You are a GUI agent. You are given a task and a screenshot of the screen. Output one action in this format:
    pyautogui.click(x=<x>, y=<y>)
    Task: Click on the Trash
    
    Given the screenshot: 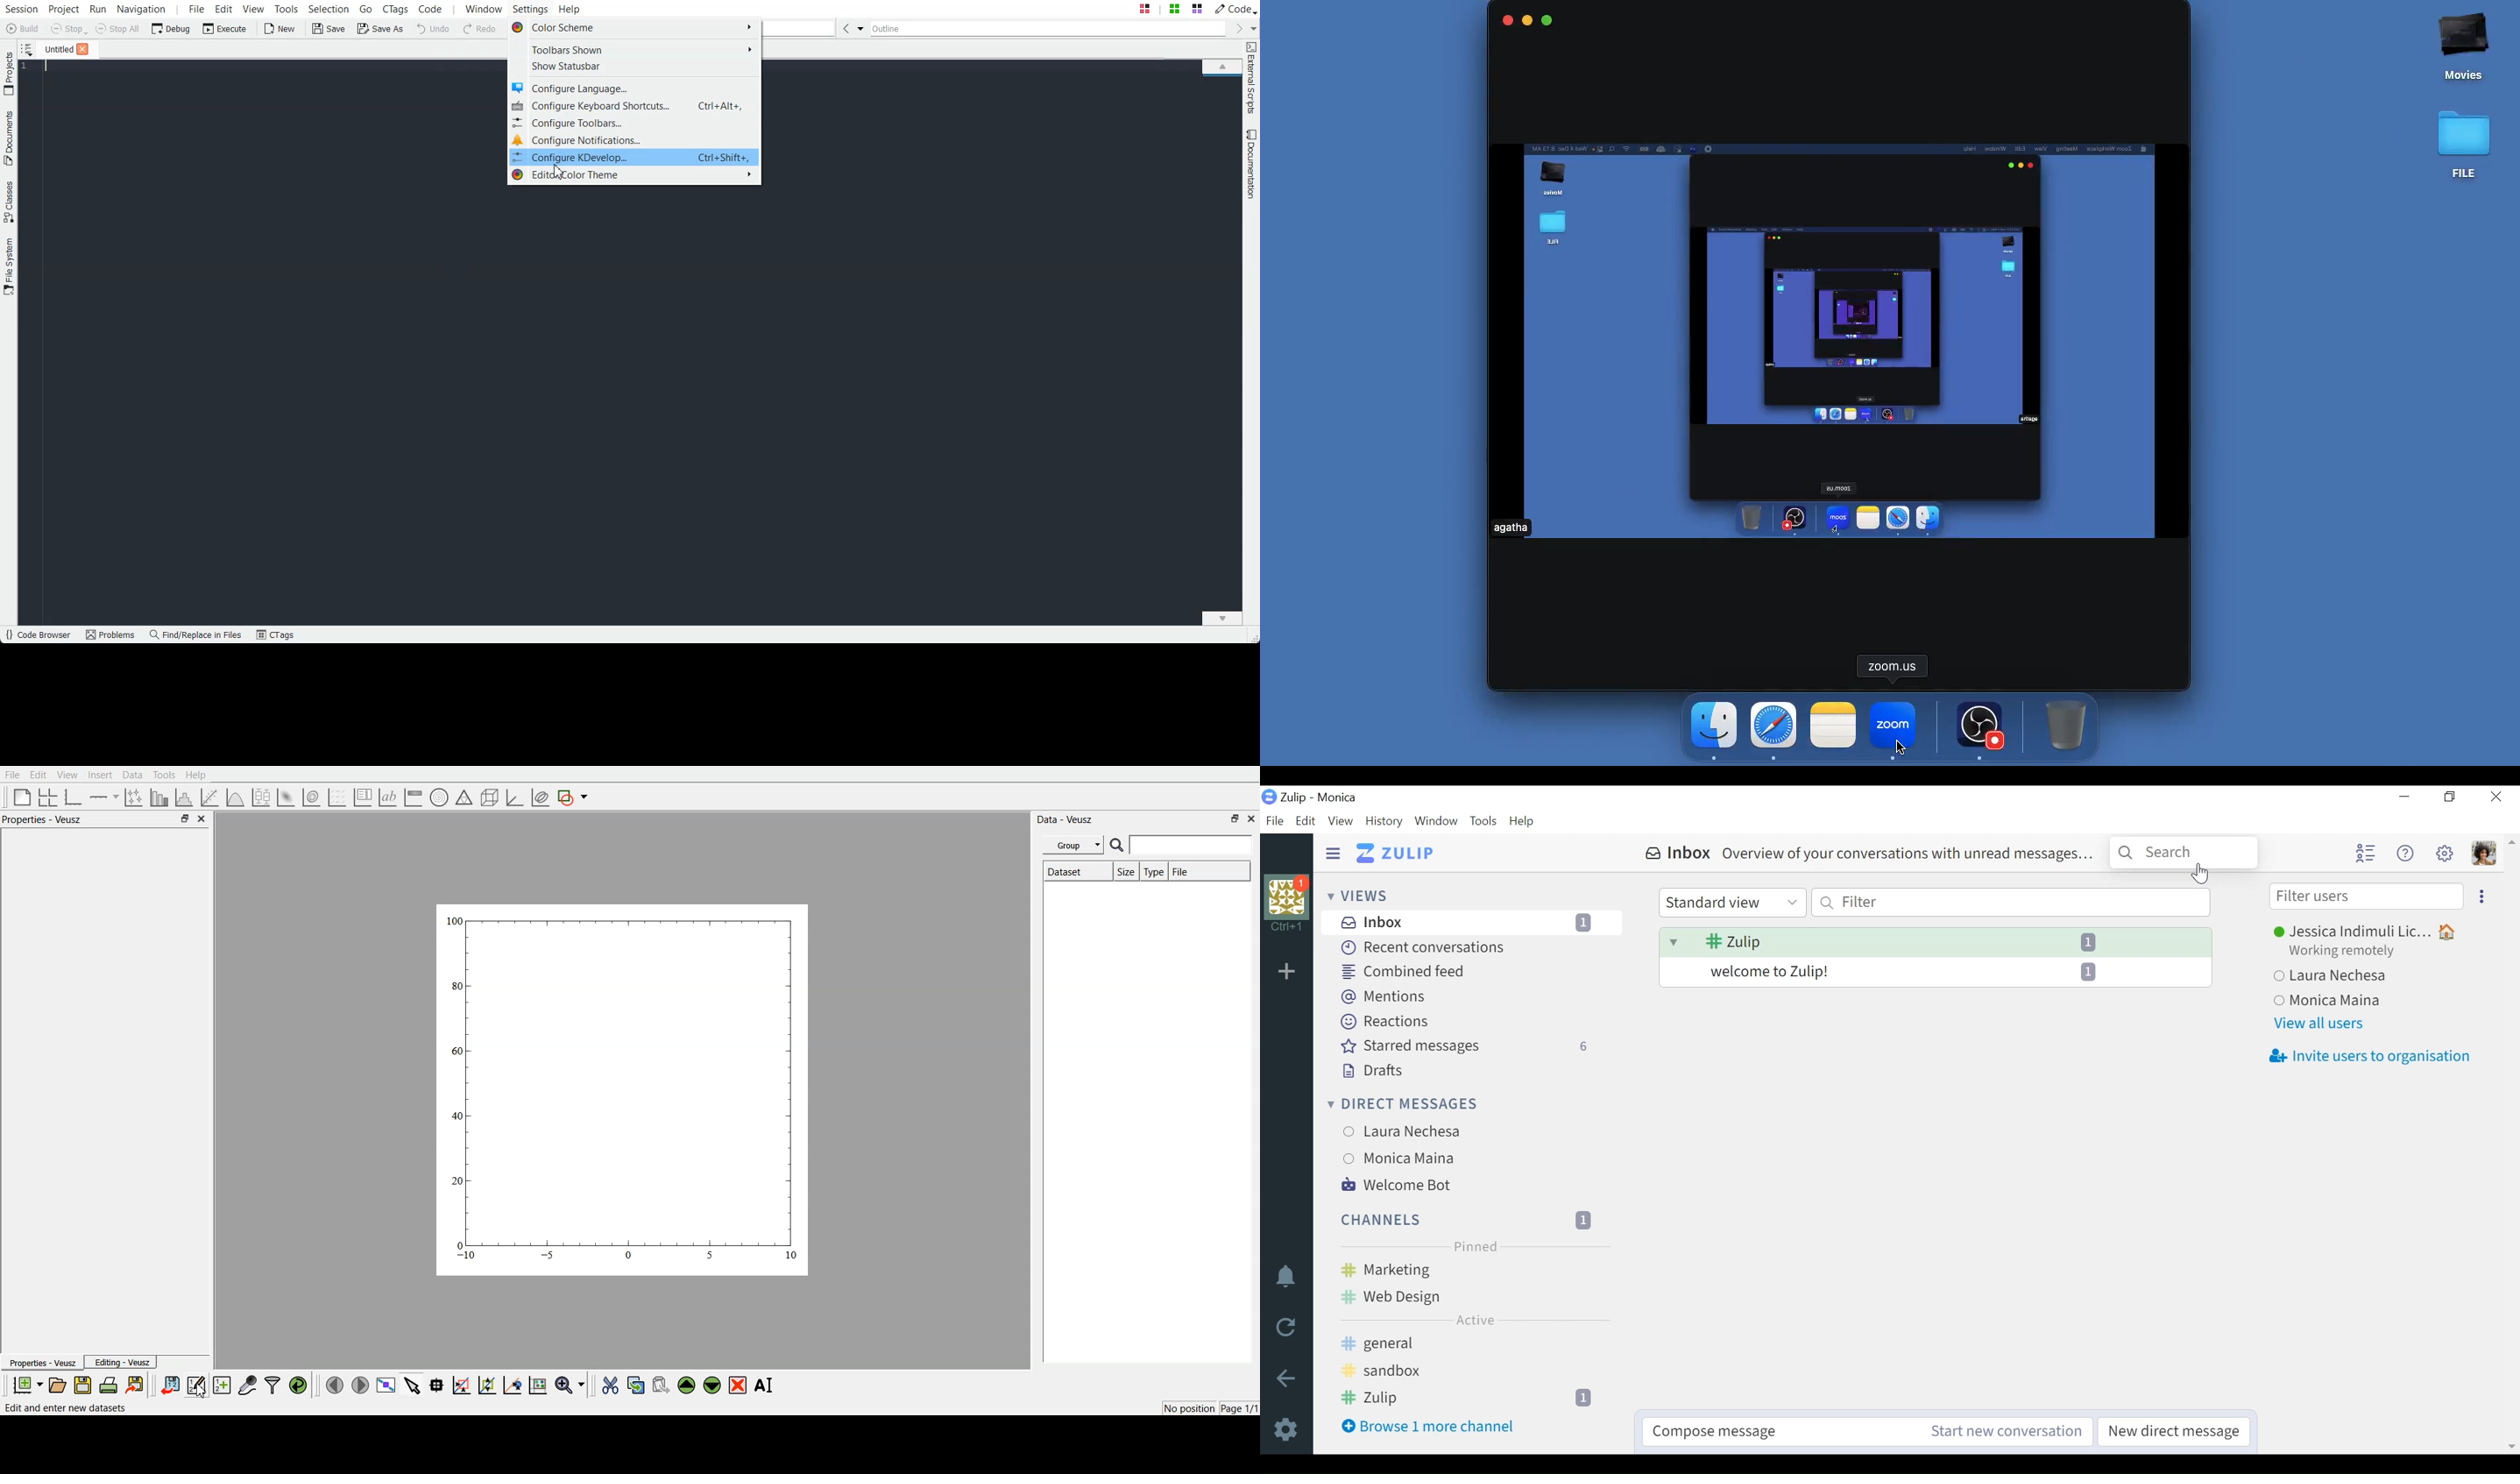 What is the action you would take?
    pyautogui.click(x=2065, y=723)
    